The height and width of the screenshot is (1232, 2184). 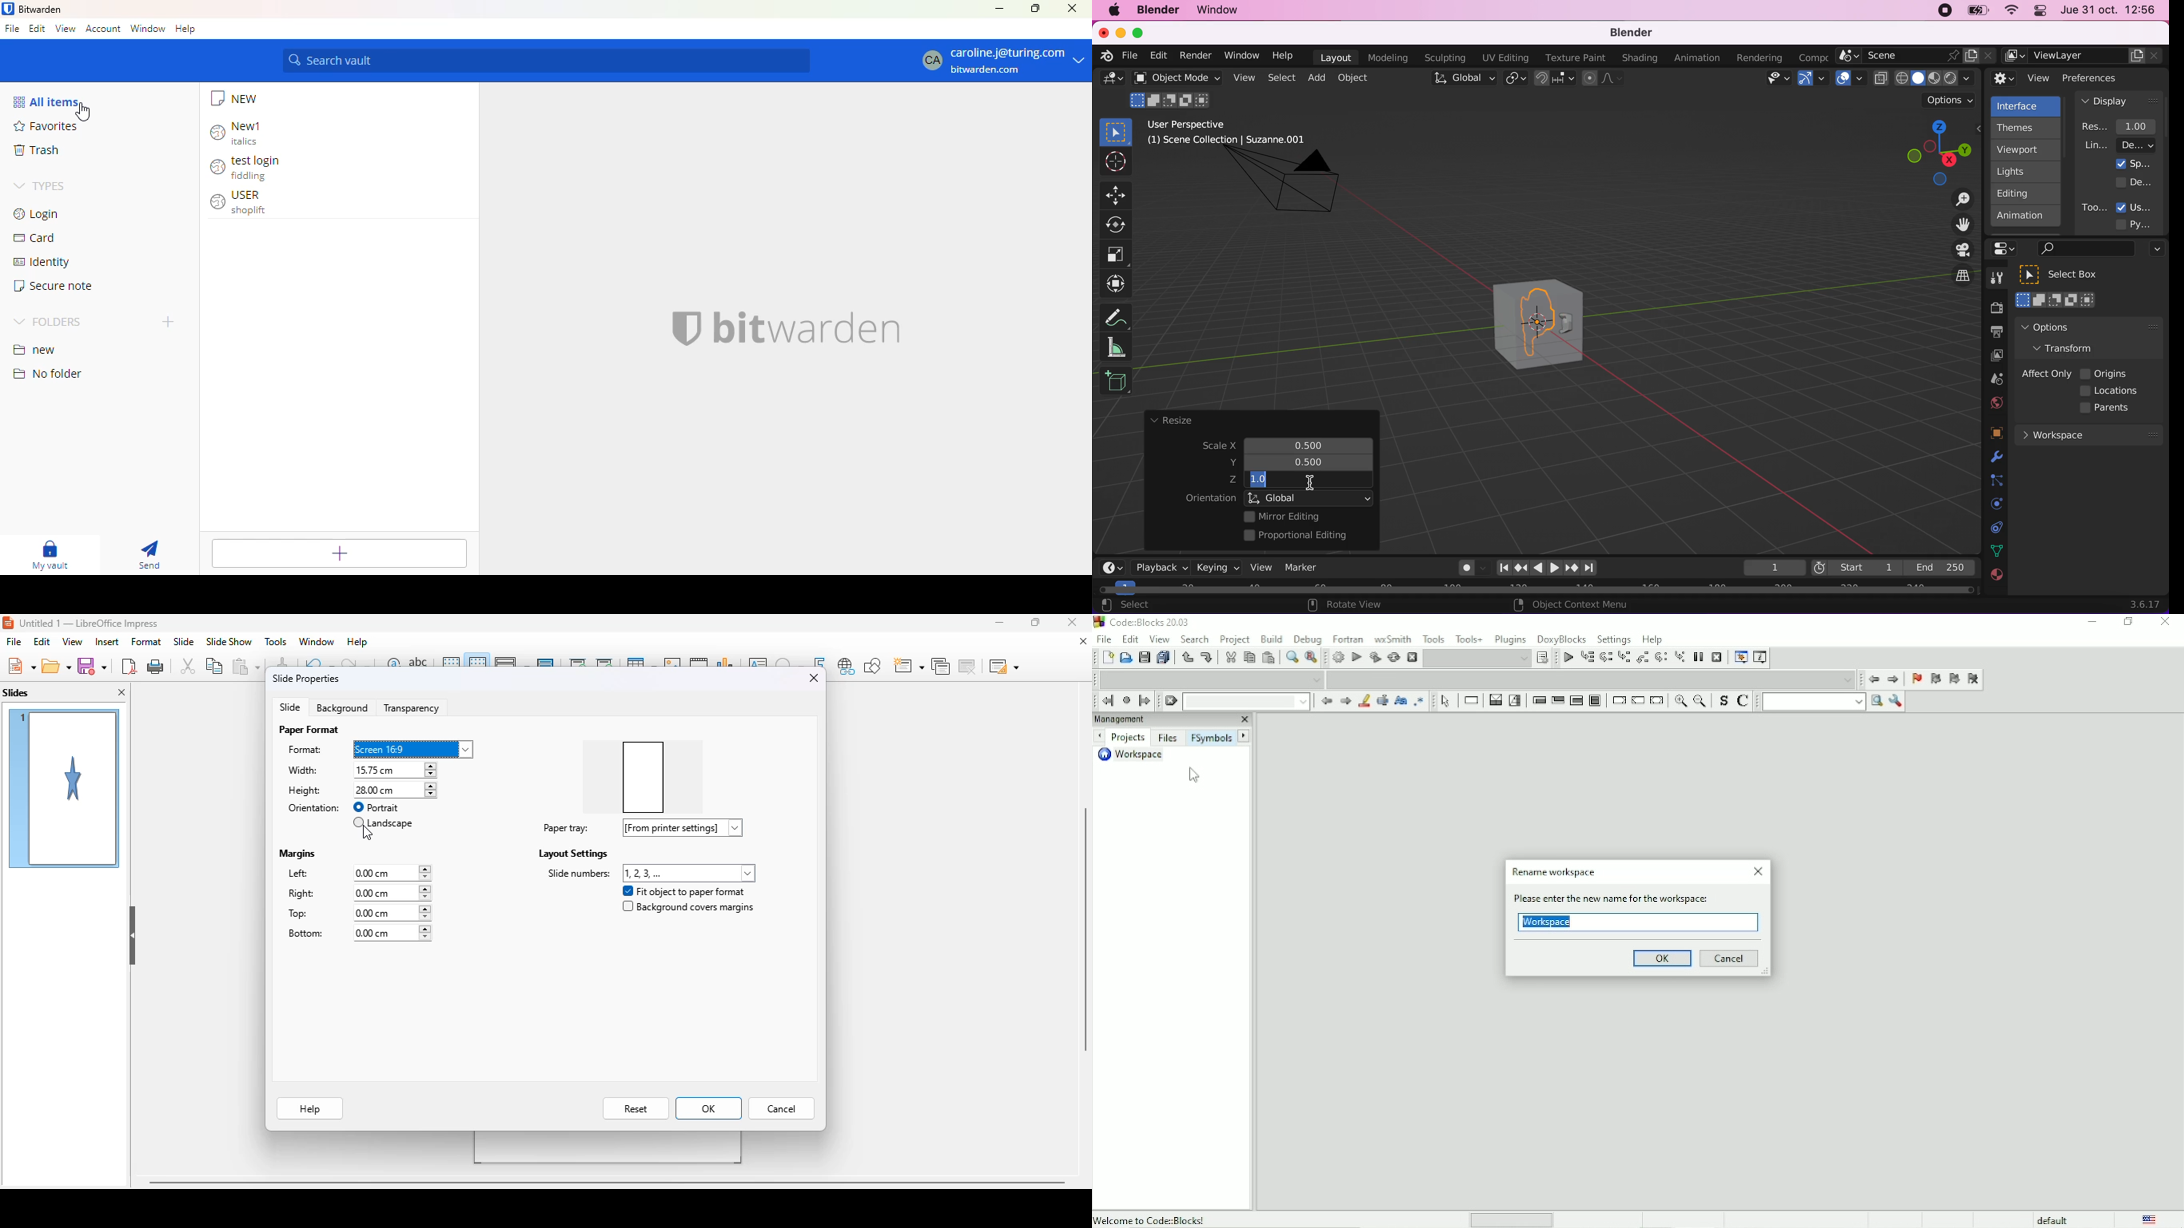 I want to click on Open, so click(x=1126, y=658).